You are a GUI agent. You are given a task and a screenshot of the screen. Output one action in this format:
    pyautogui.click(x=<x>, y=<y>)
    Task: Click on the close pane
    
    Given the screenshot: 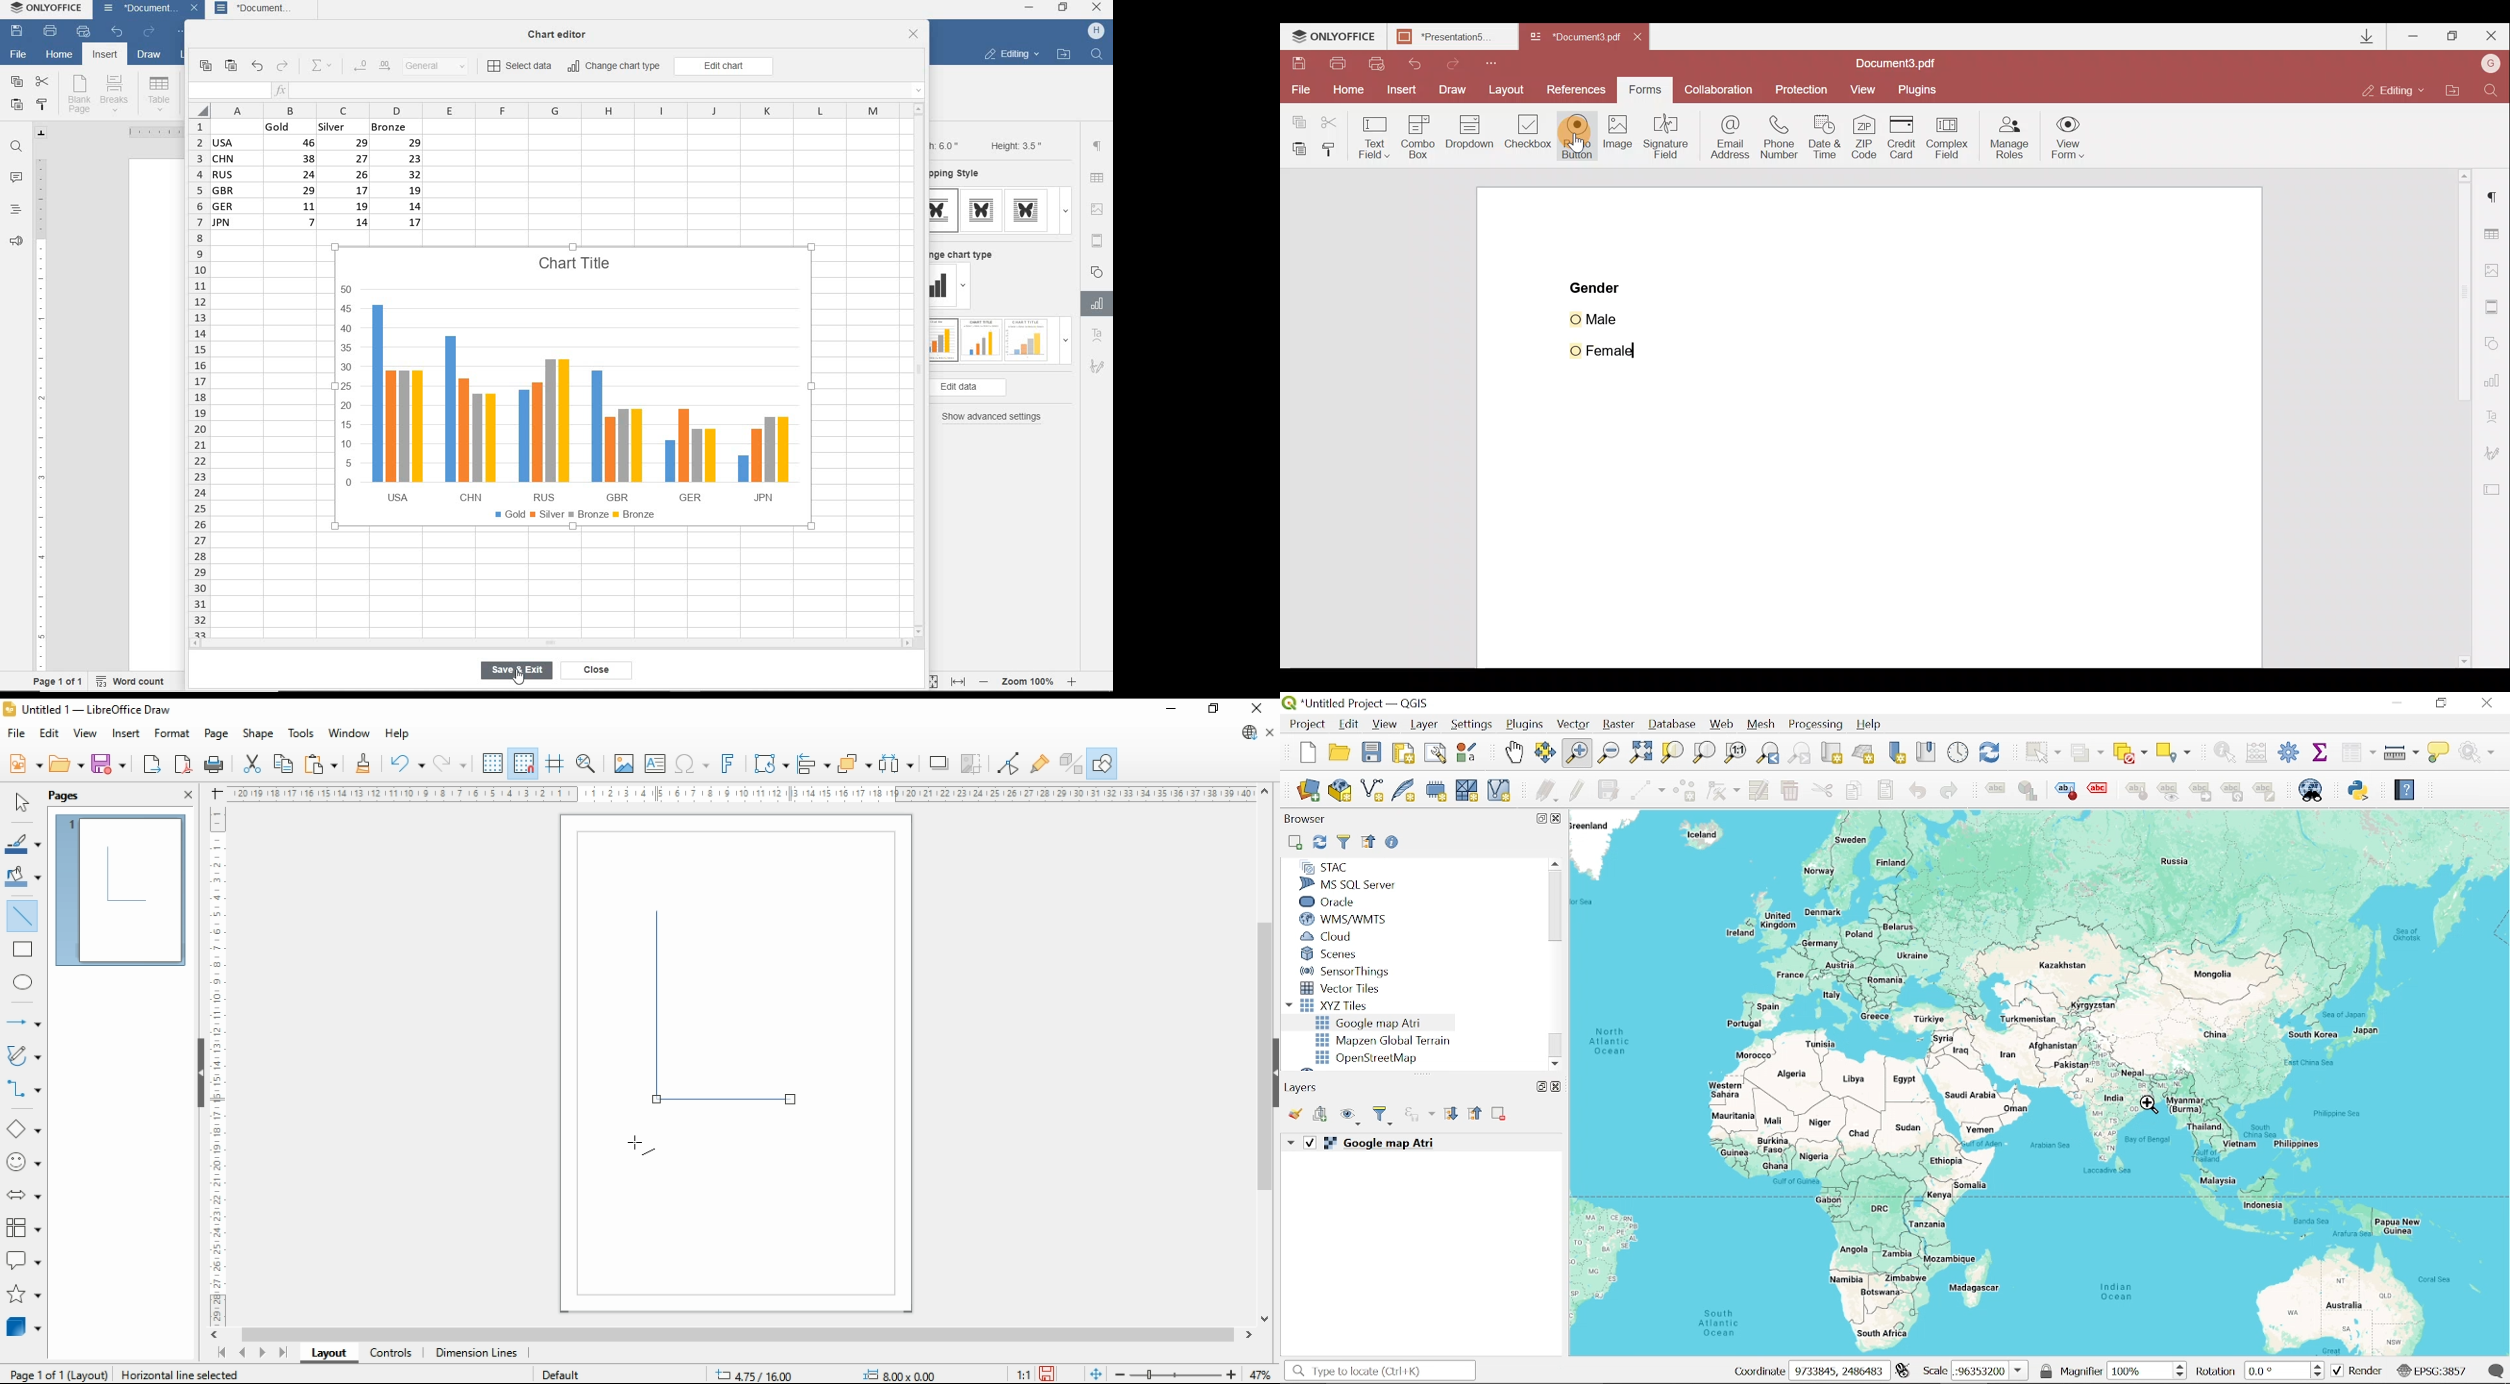 What is the action you would take?
    pyautogui.click(x=187, y=793)
    